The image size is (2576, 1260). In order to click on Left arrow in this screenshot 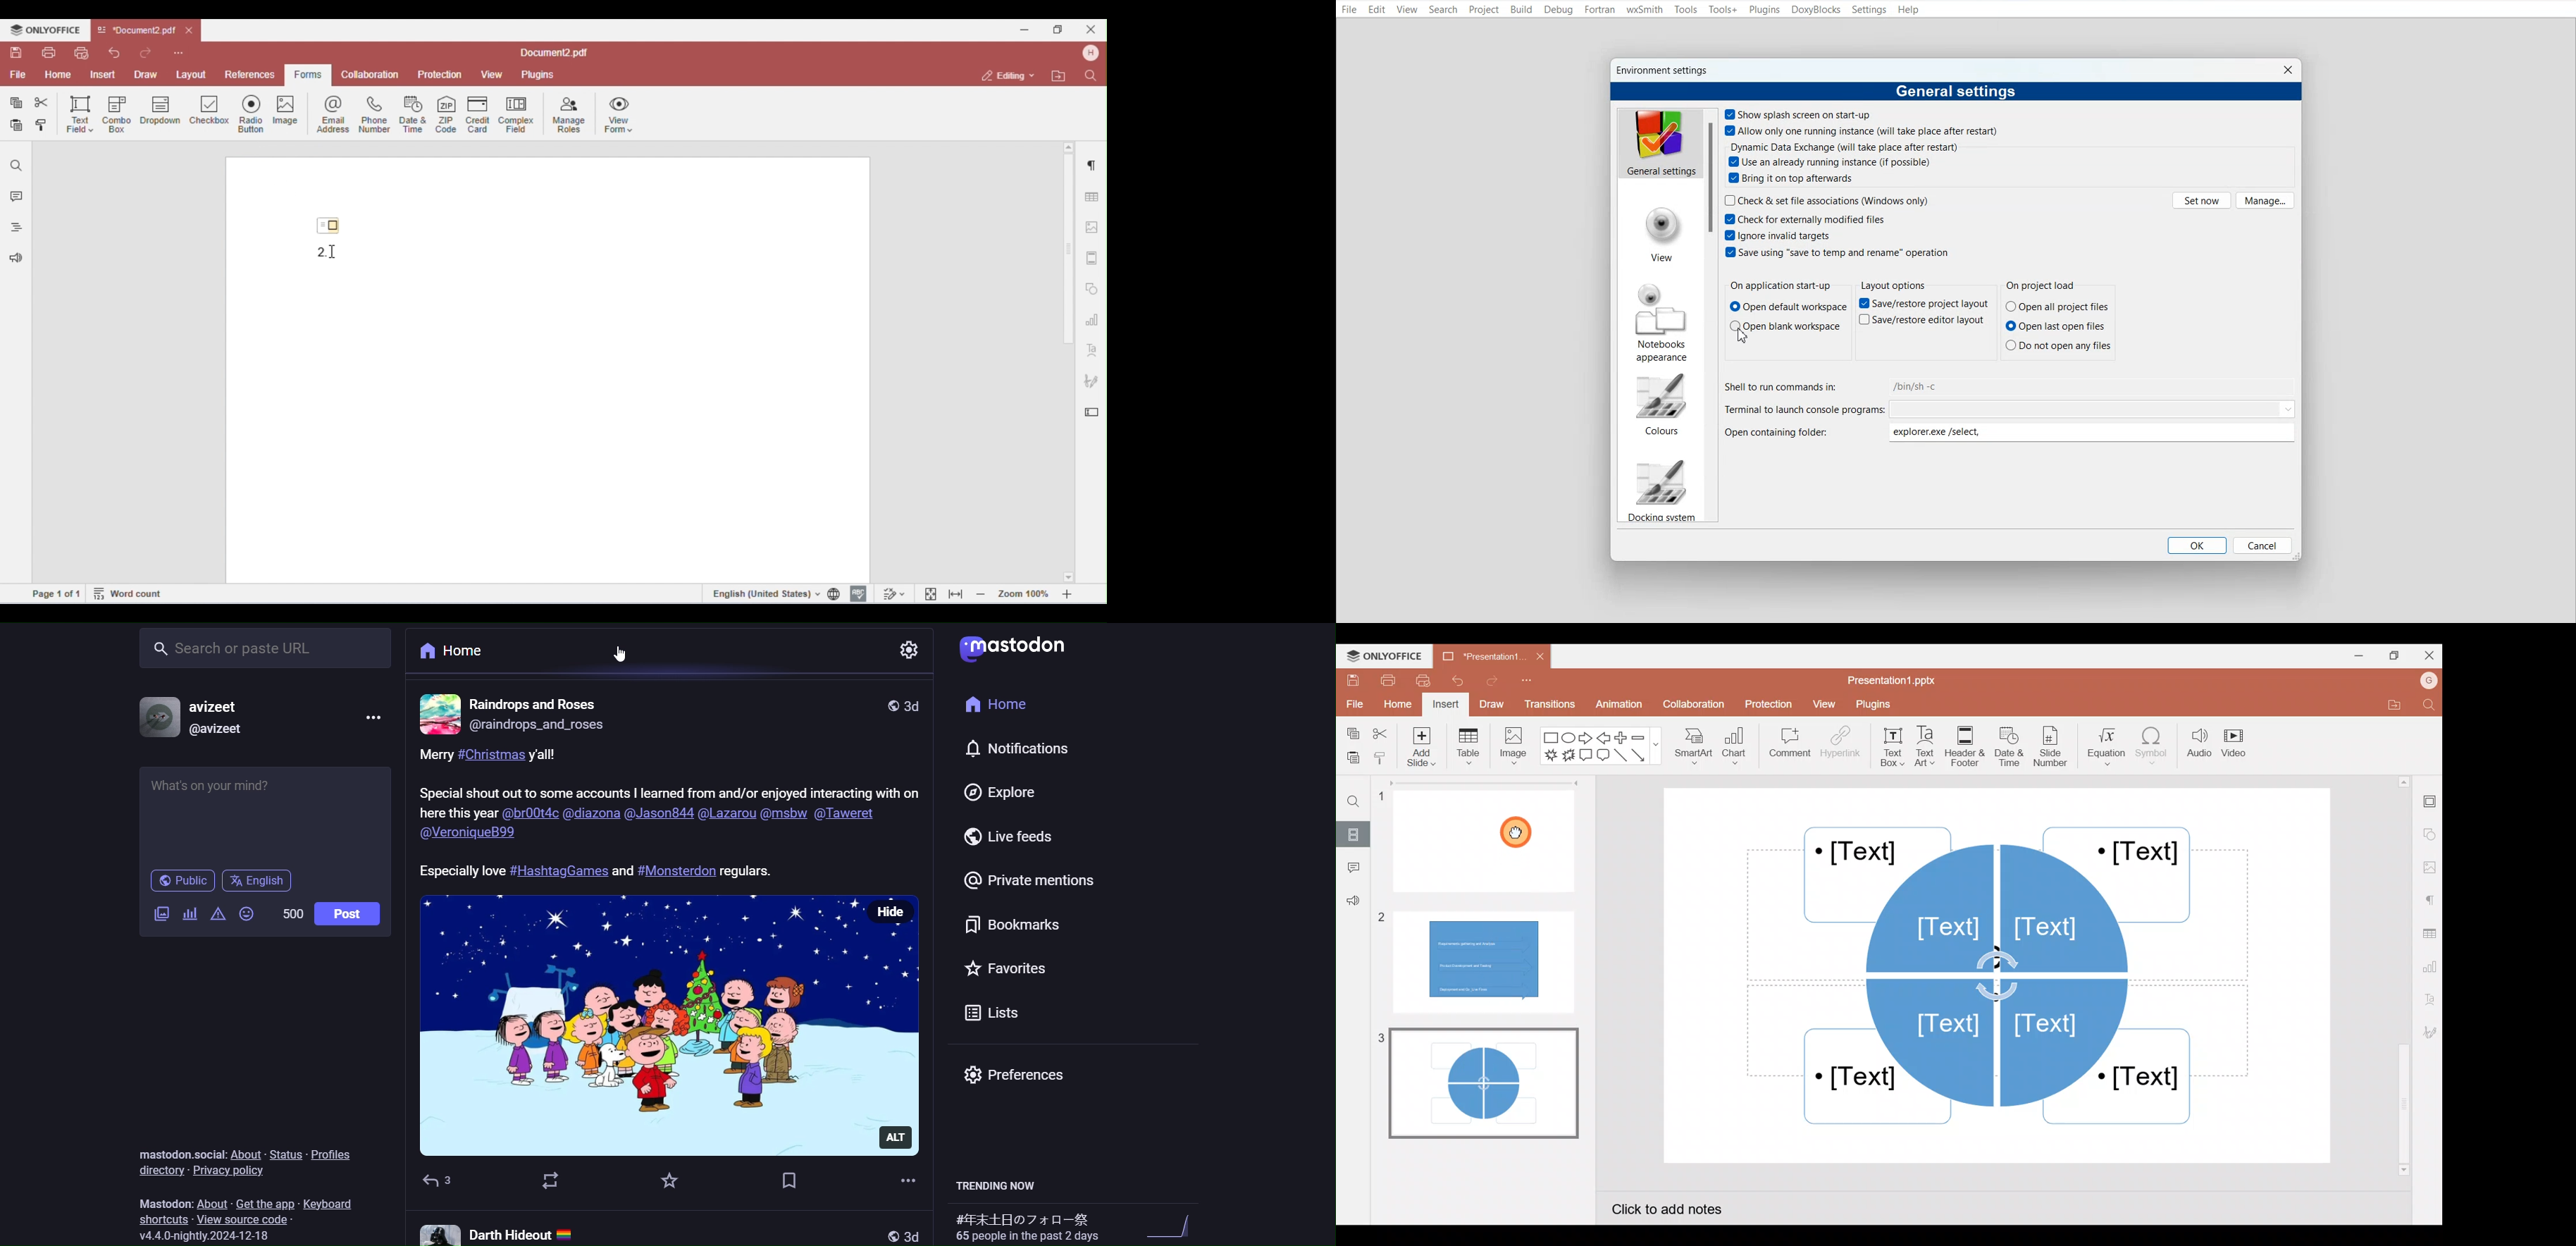, I will do `click(1603, 738)`.